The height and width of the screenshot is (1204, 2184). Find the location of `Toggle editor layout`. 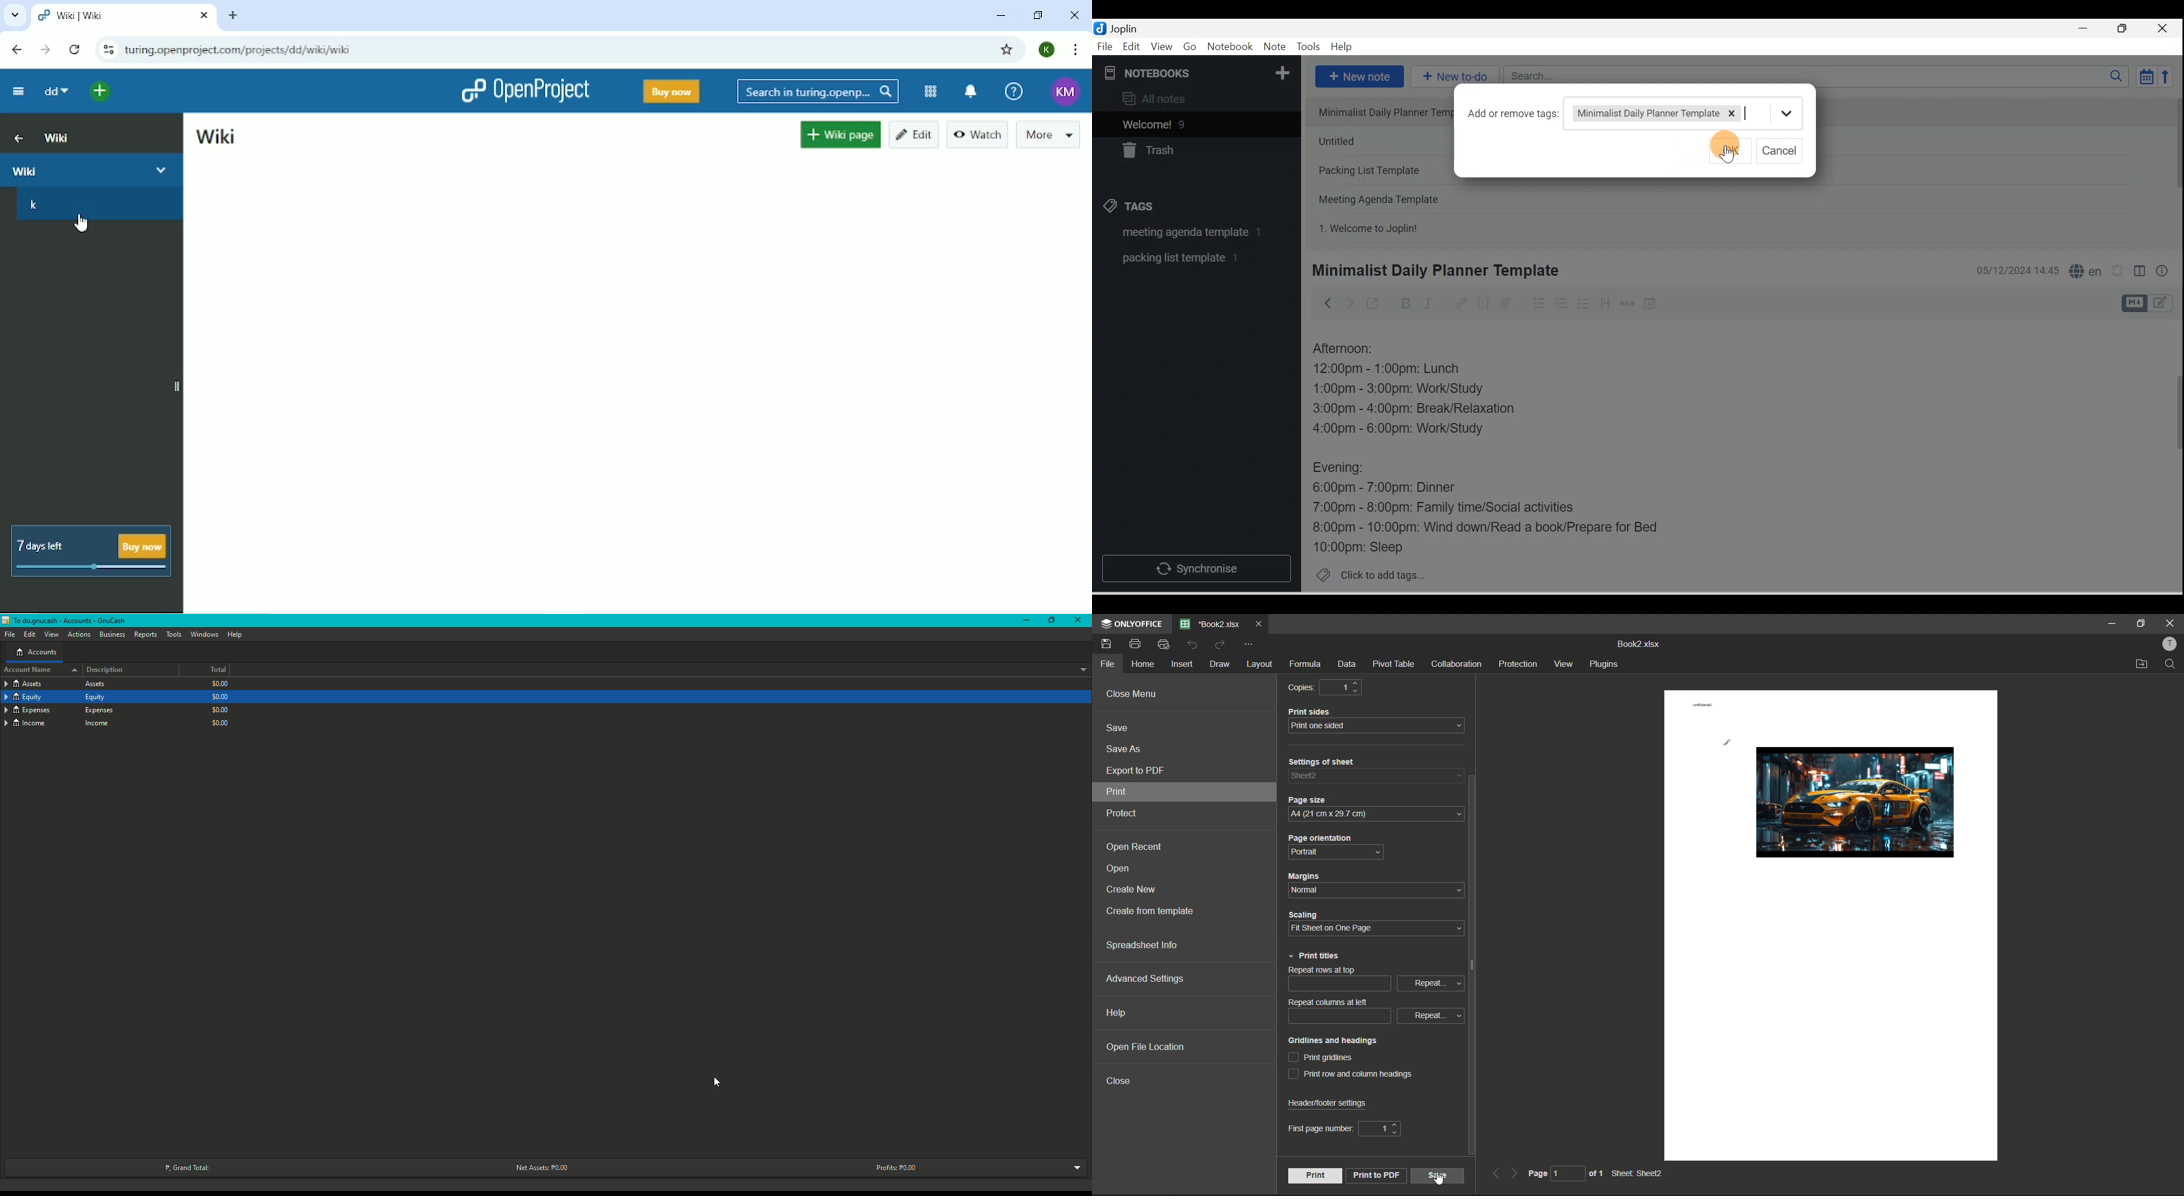

Toggle editor layout is located at coordinates (2152, 304).